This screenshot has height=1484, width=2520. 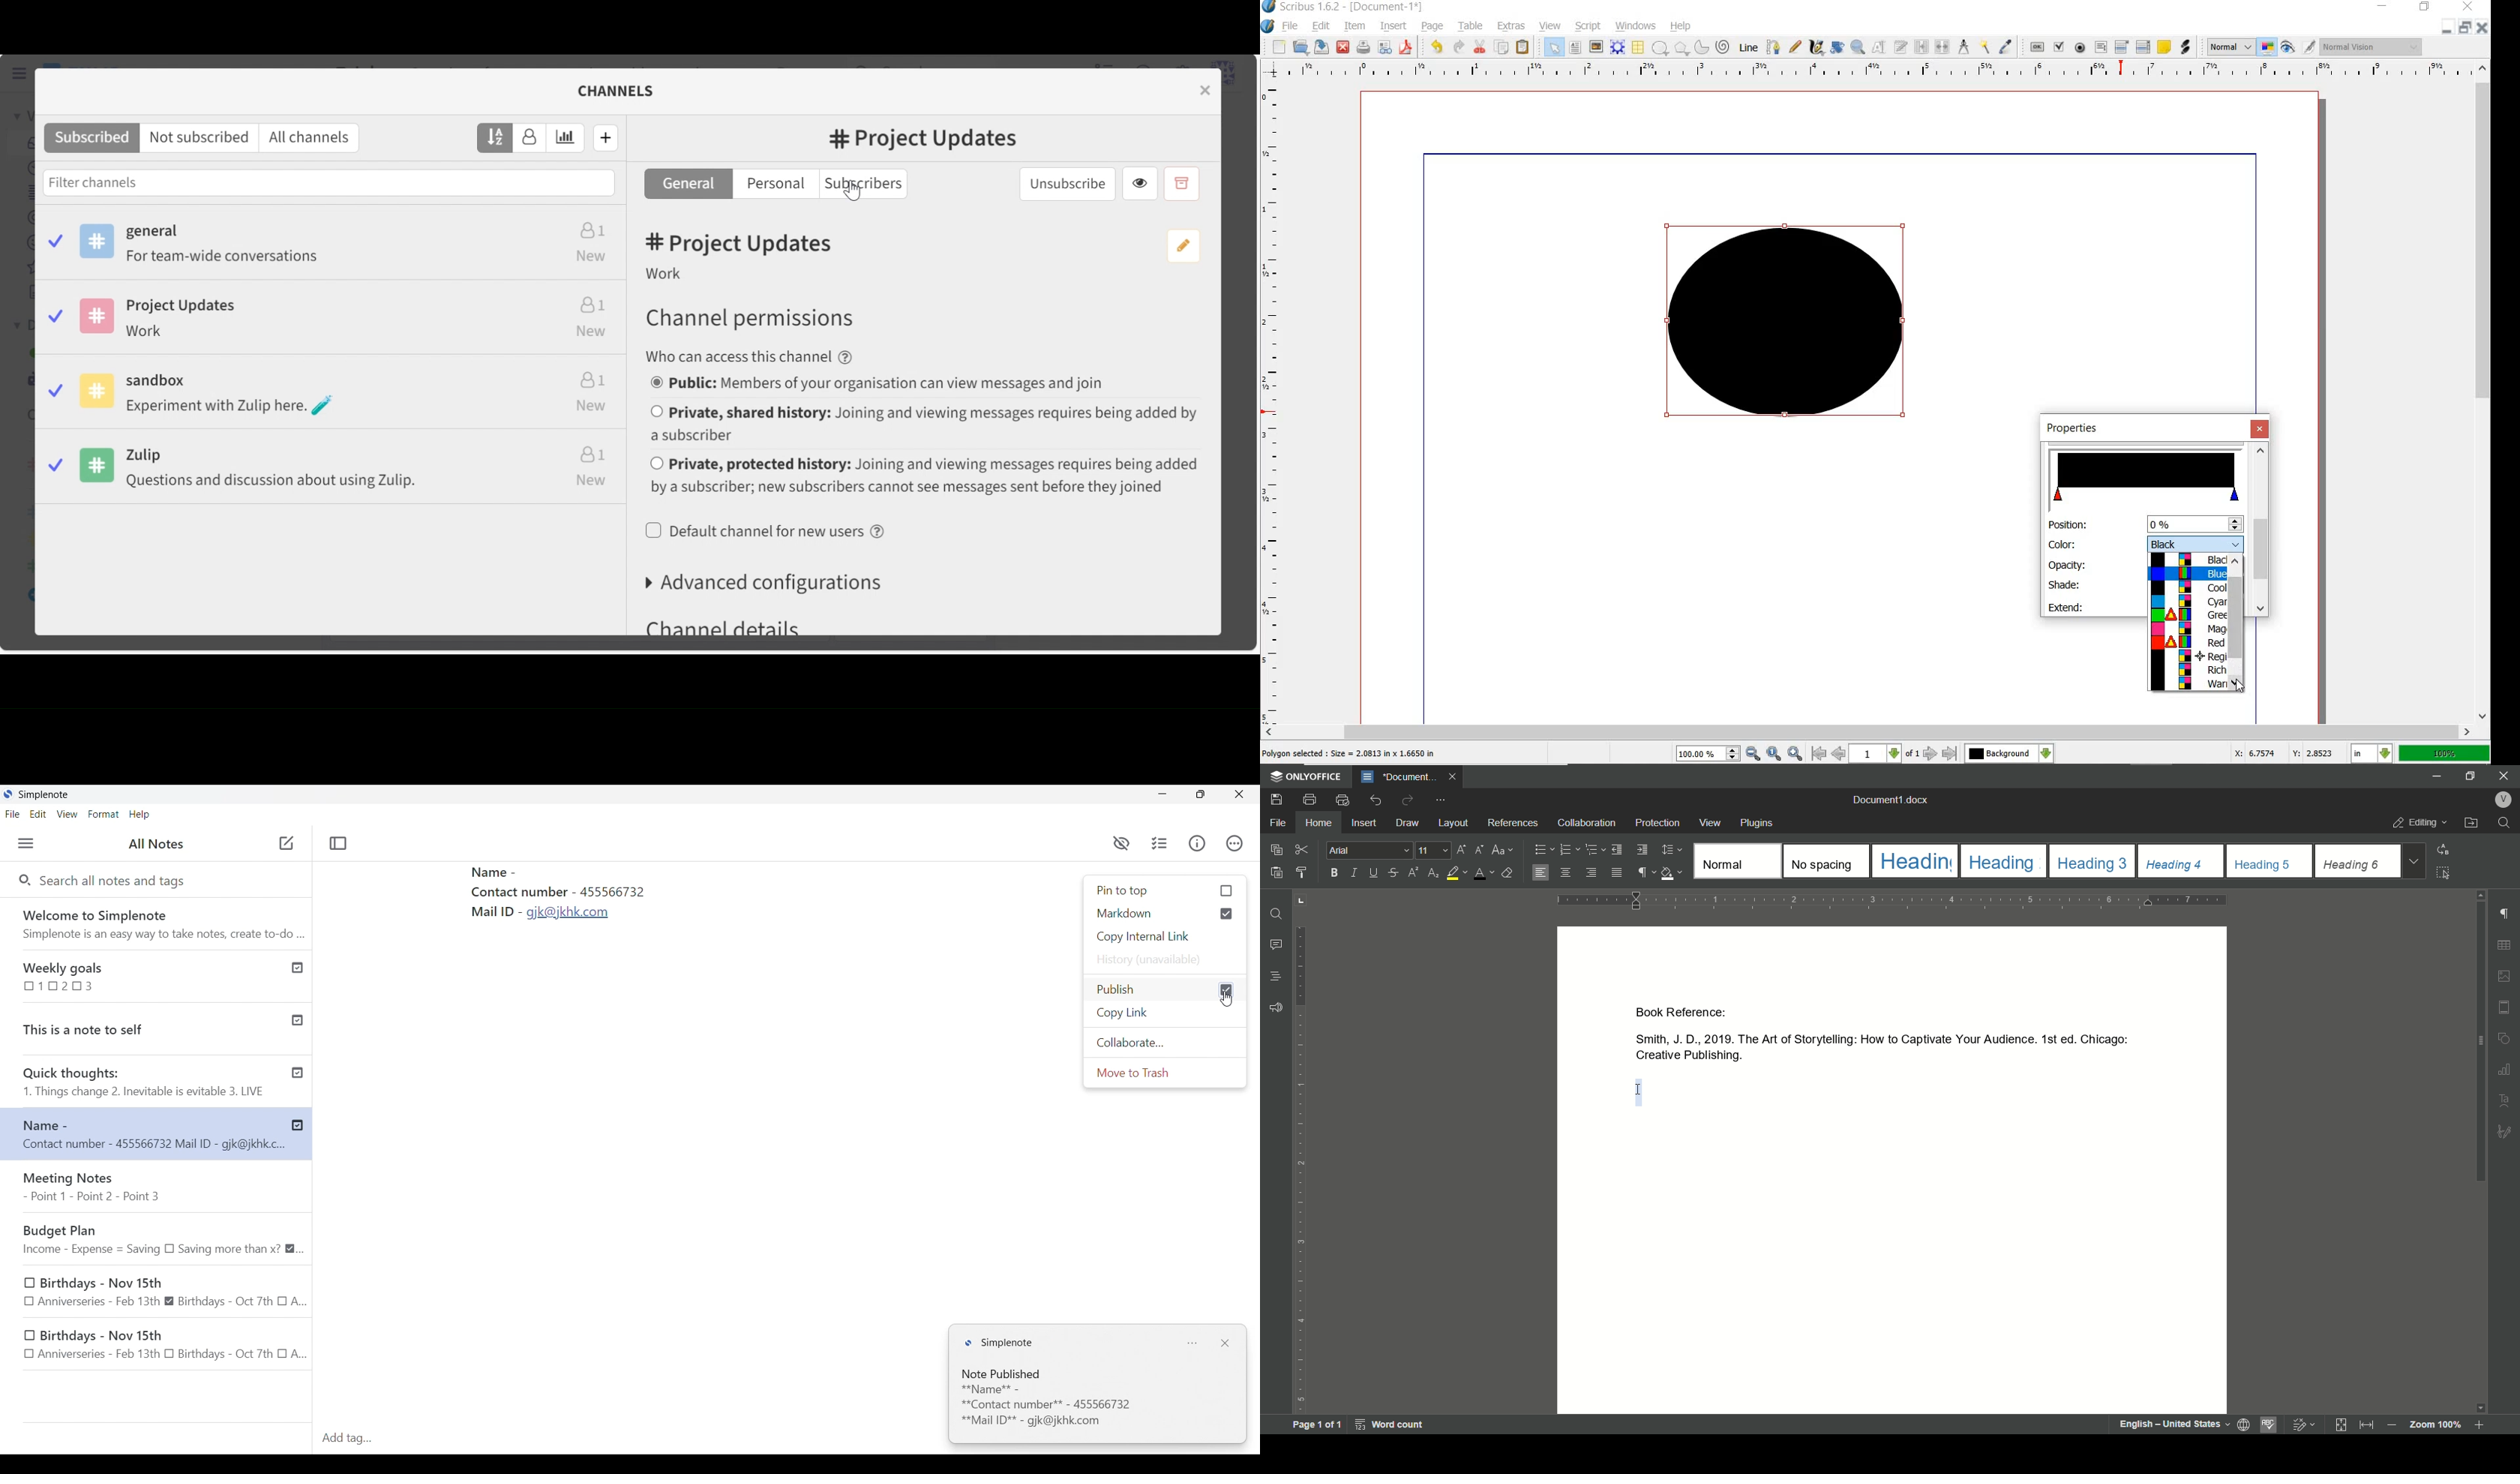 I want to click on cursor, so click(x=2243, y=685).